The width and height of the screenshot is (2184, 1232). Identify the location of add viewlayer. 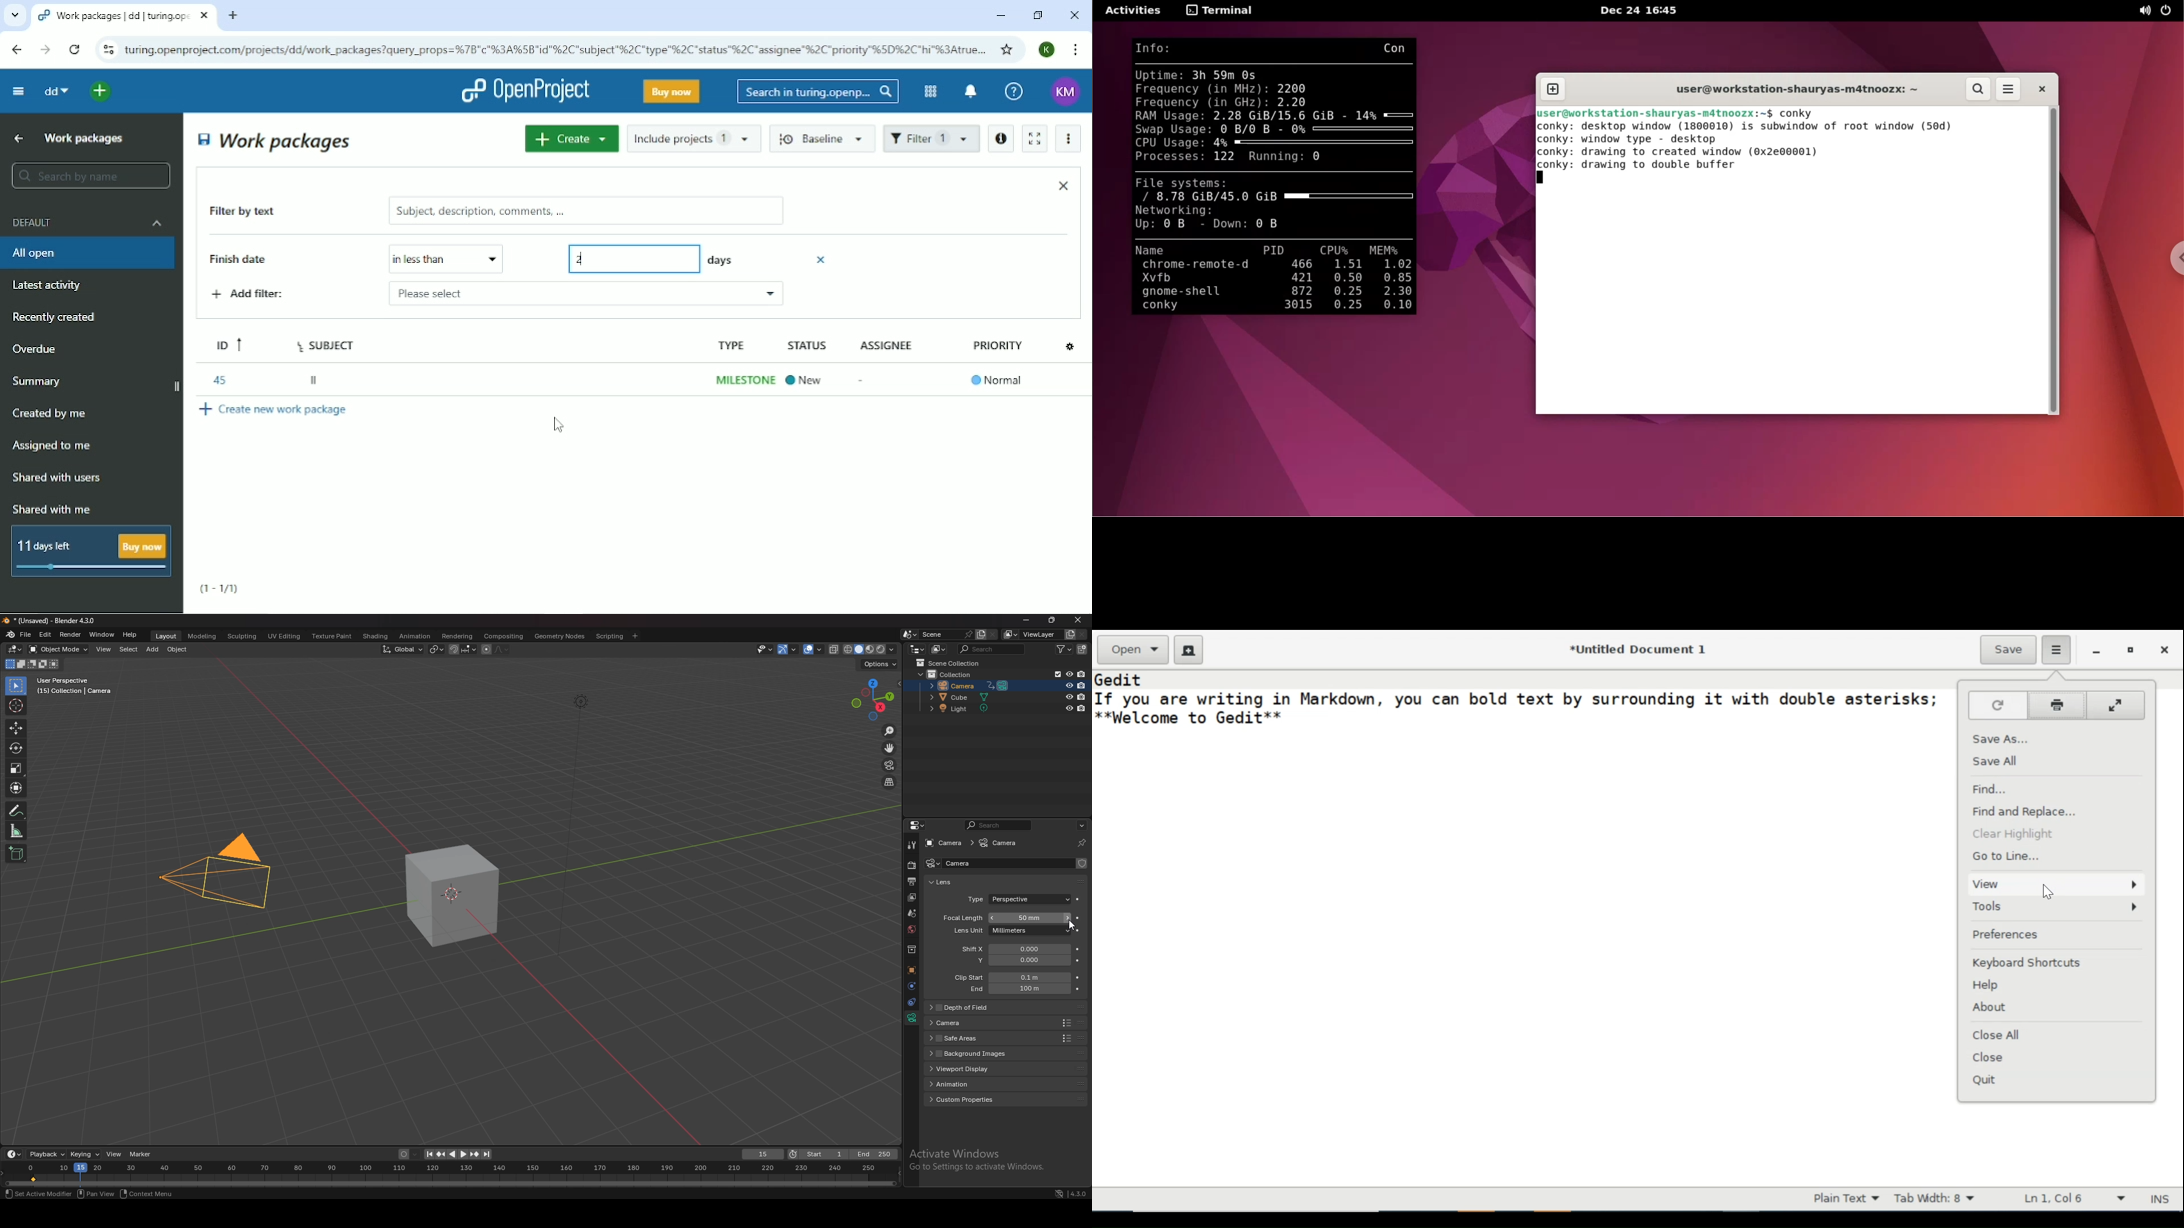
(1070, 633).